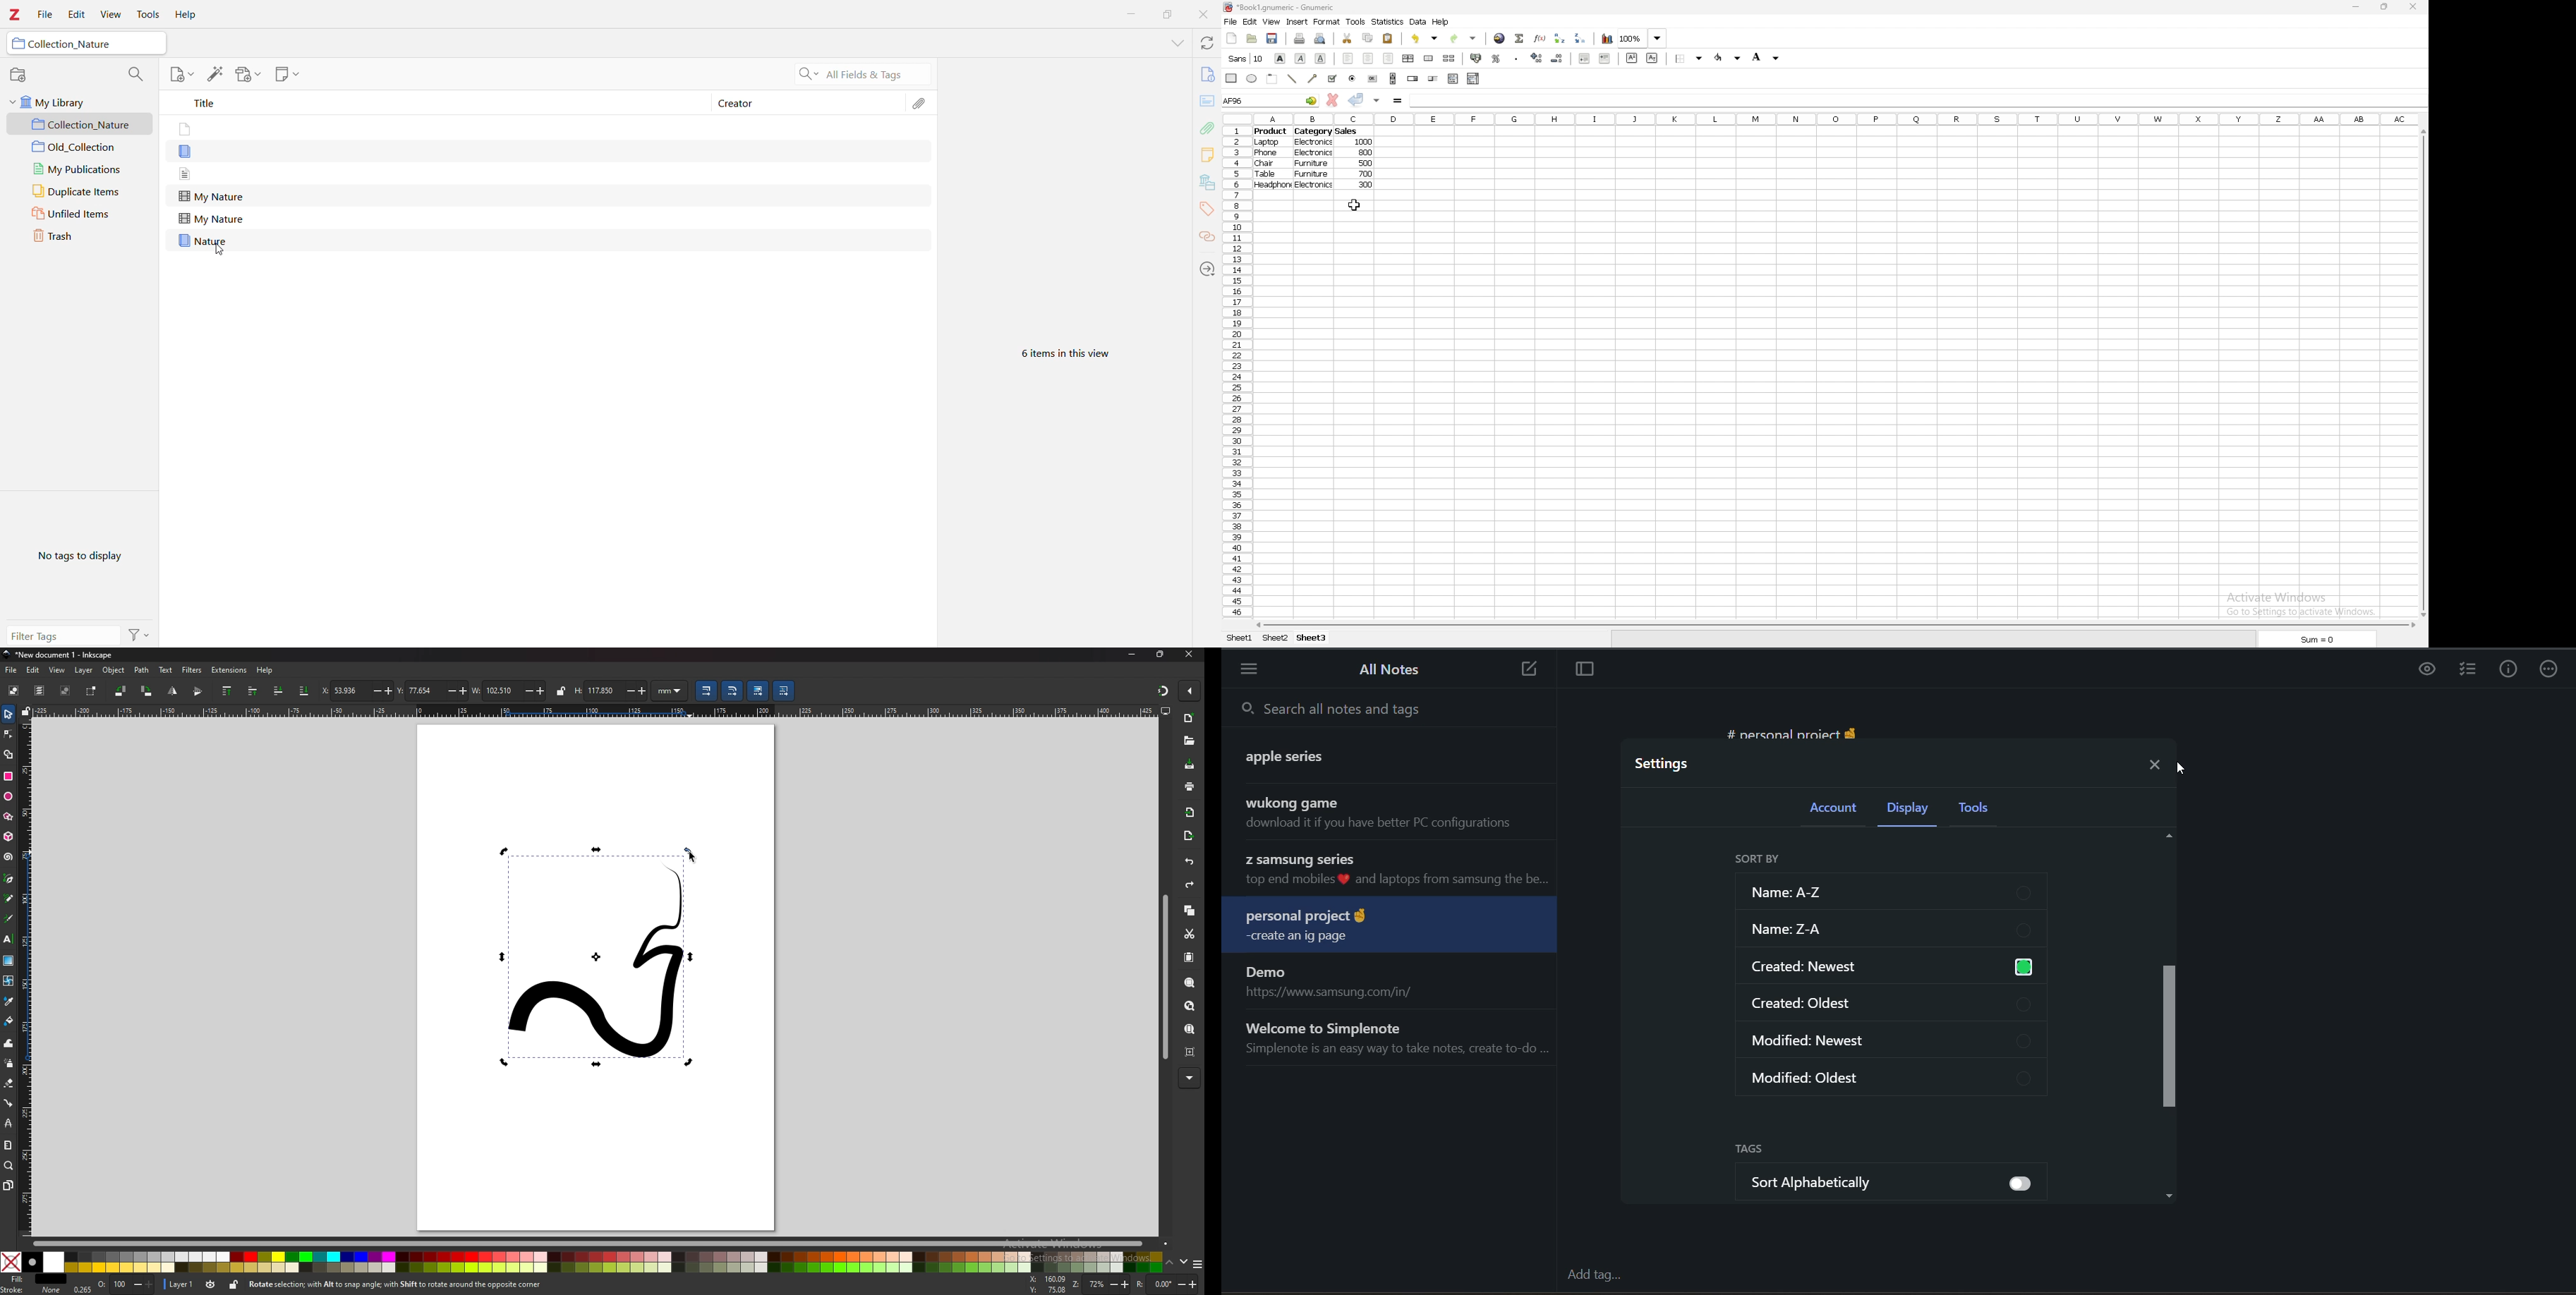  What do you see at coordinates (9, 754) in the screenshot?
I see `shape builder` at bounding box center [9, 754].